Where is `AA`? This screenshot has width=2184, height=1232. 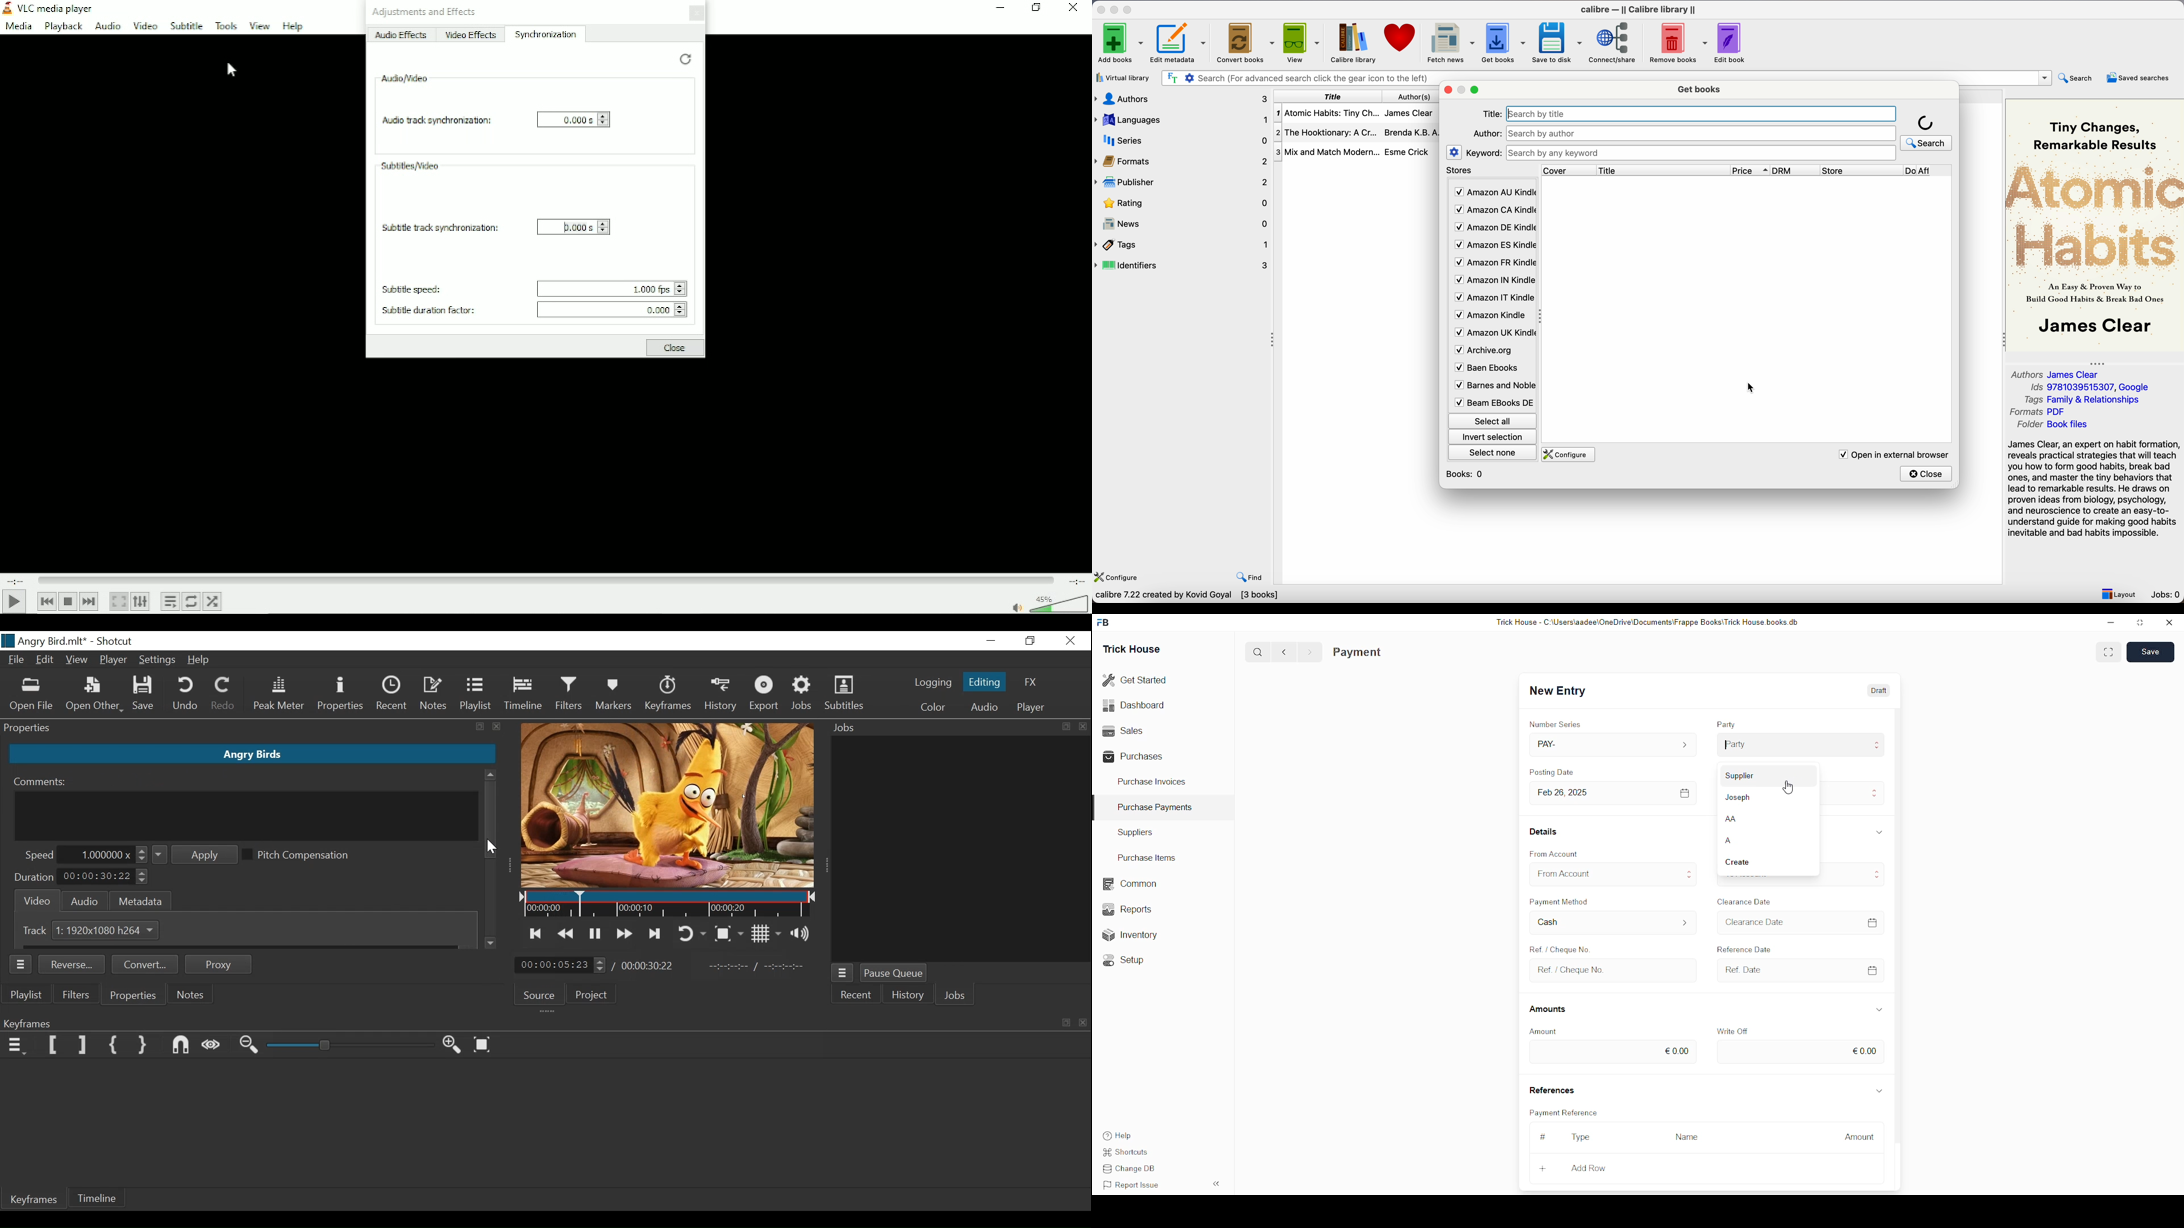 AA is located at coordinates (1744, 818).